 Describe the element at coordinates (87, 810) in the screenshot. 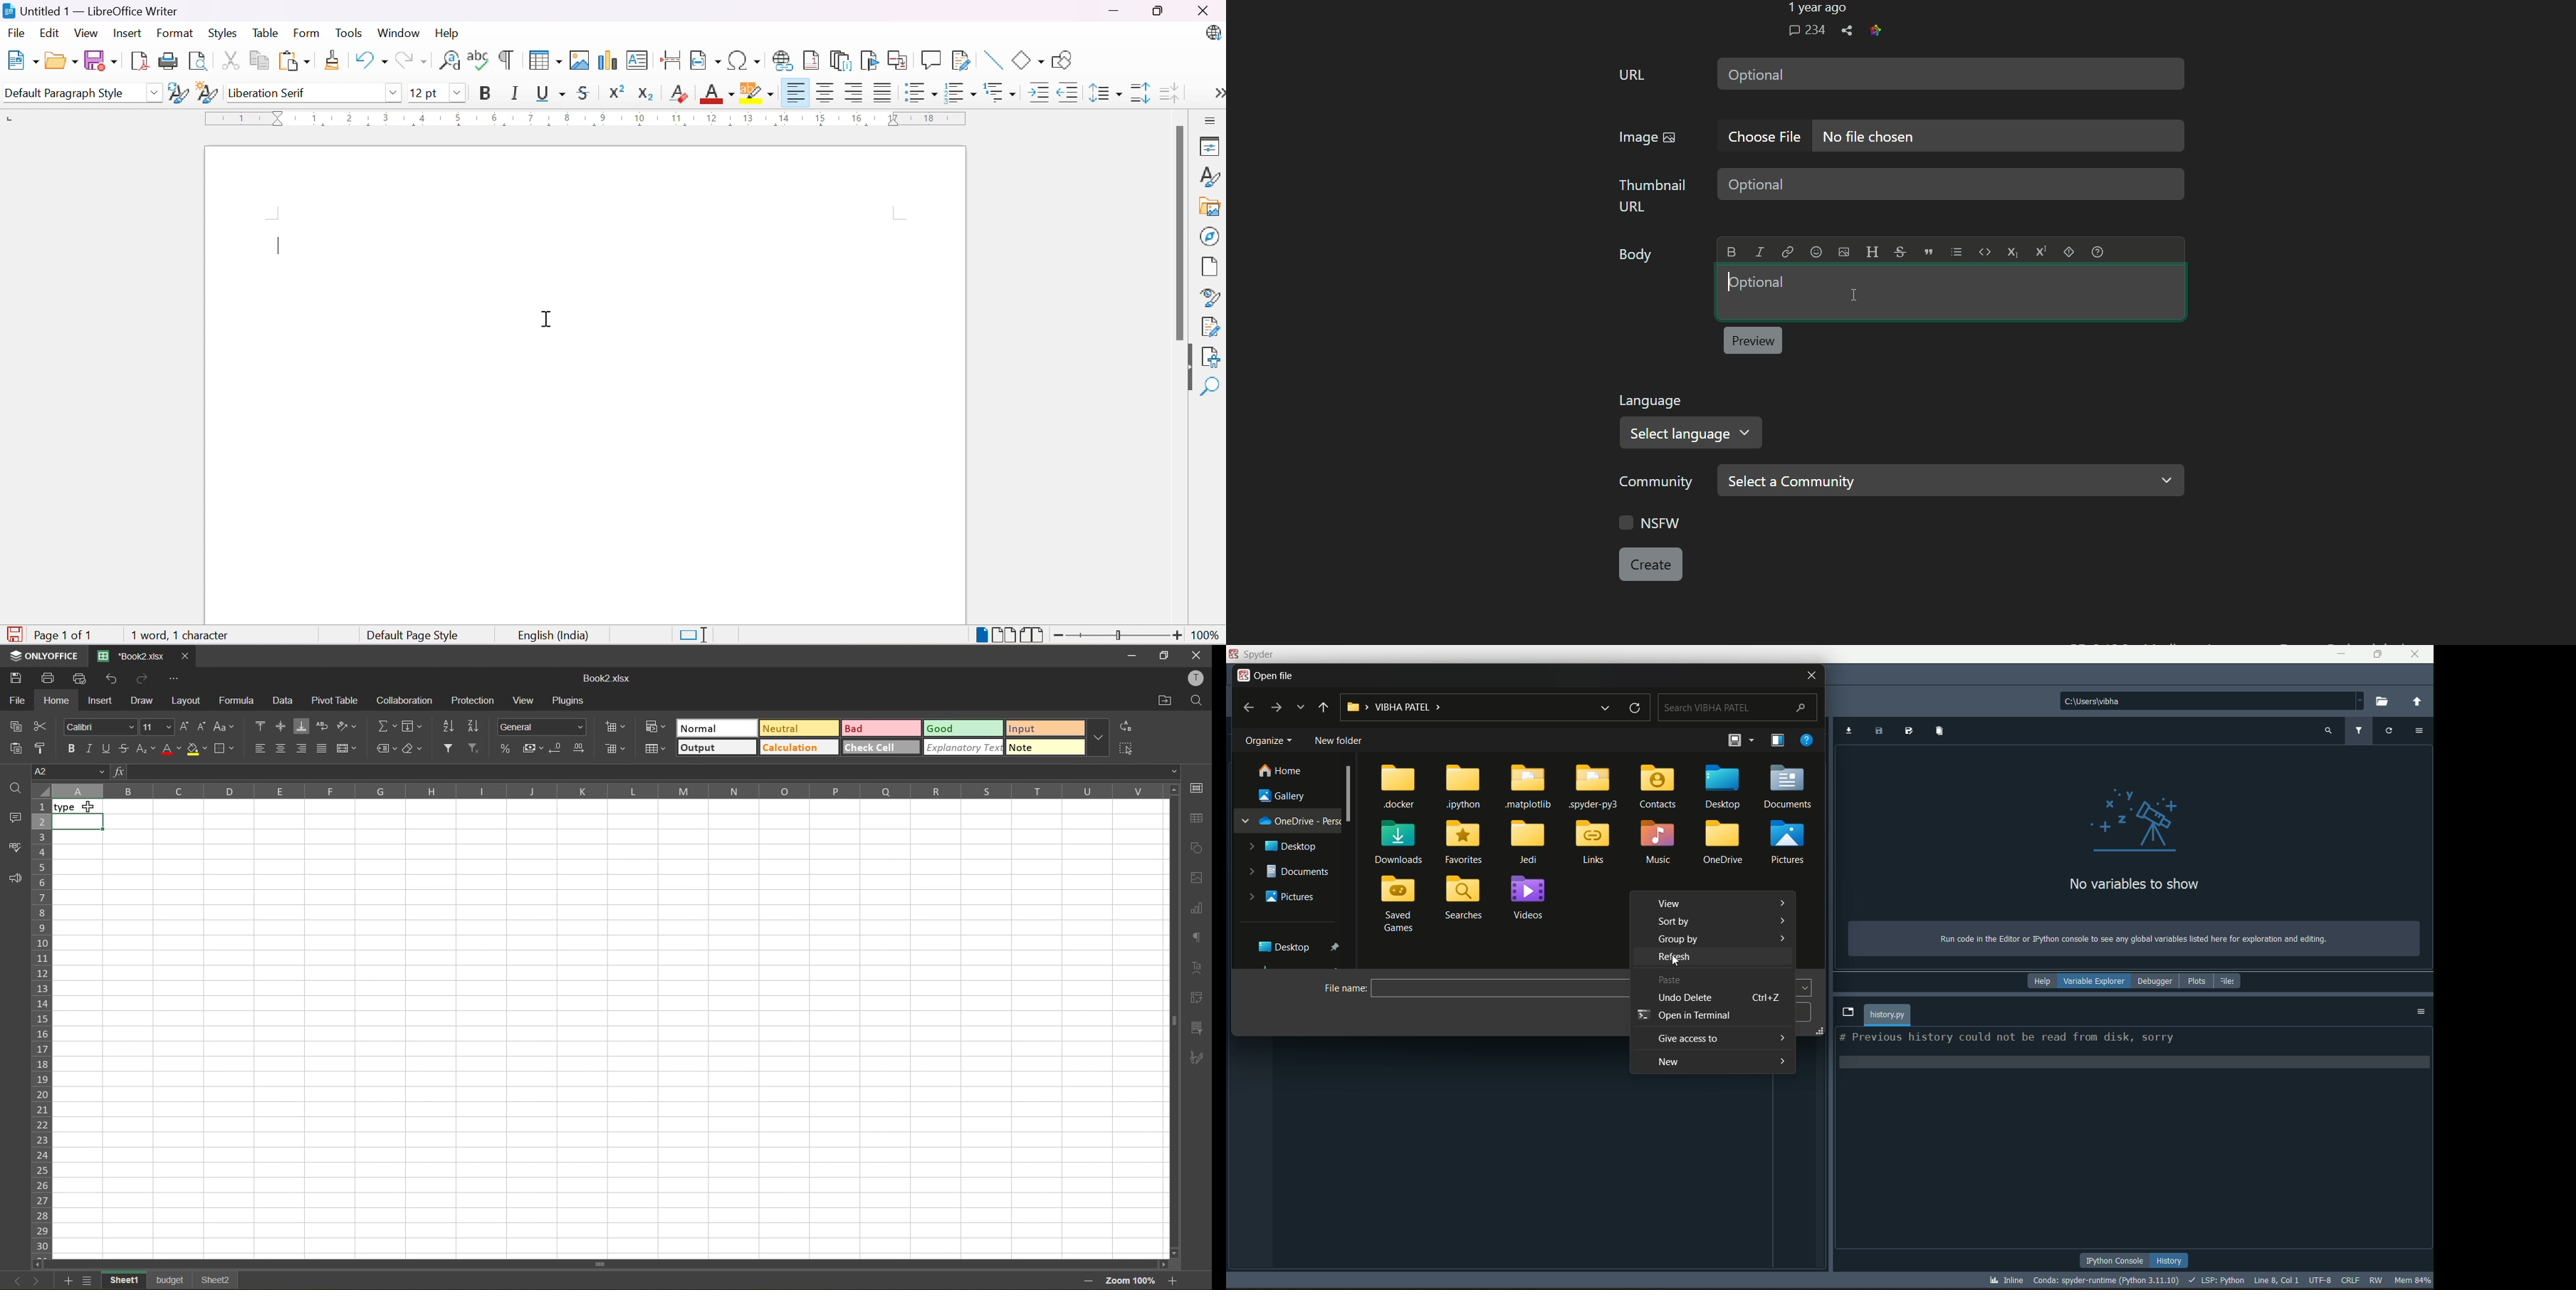

I see `cursor` at that location.